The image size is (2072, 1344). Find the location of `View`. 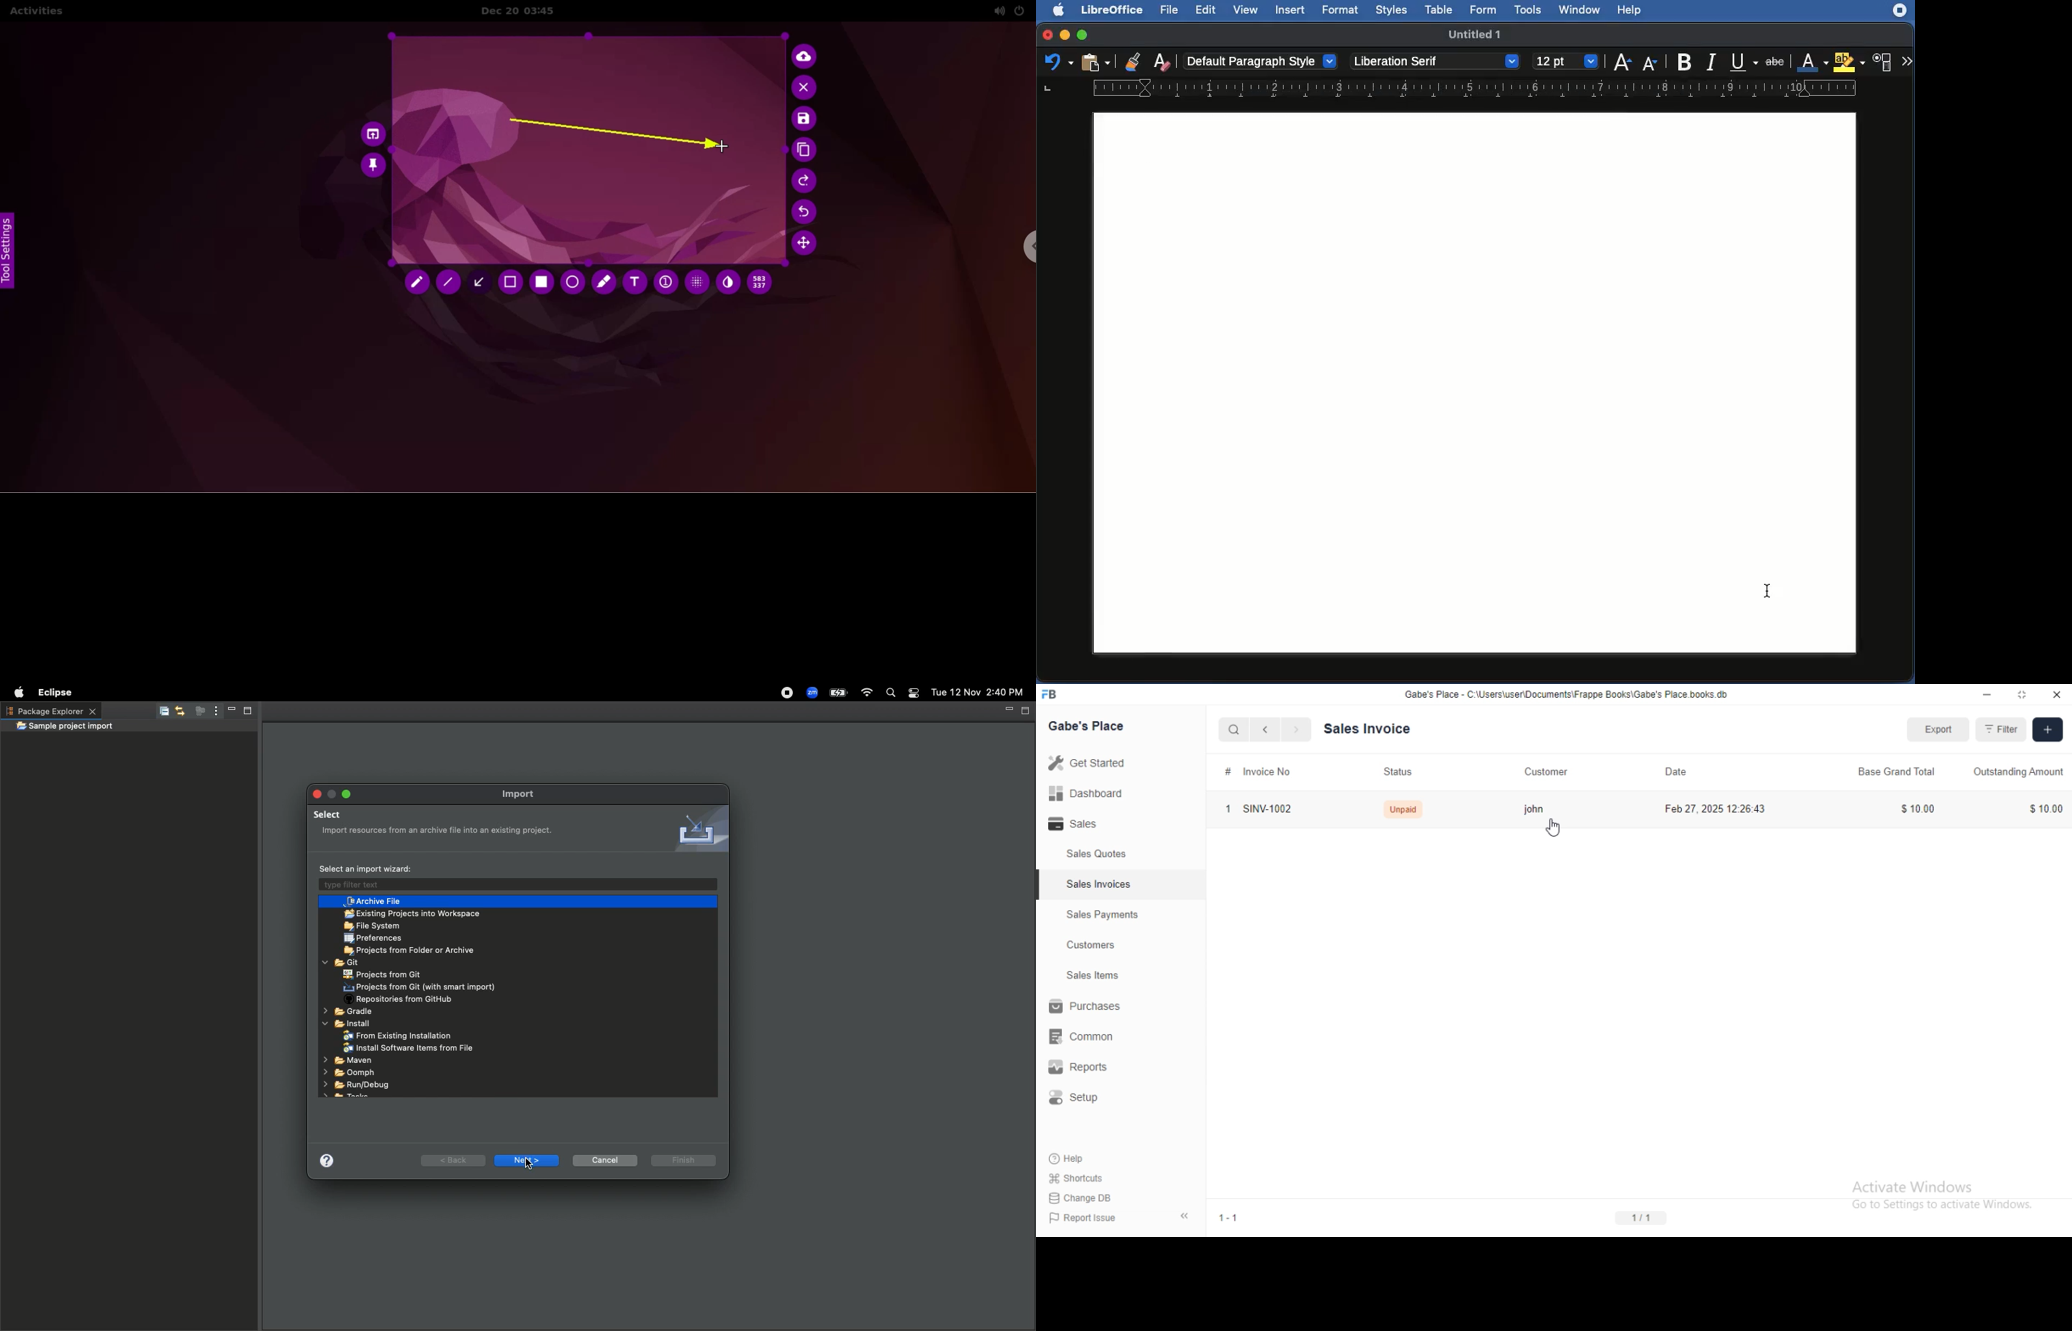

View is located at coordinates (1246, 10).